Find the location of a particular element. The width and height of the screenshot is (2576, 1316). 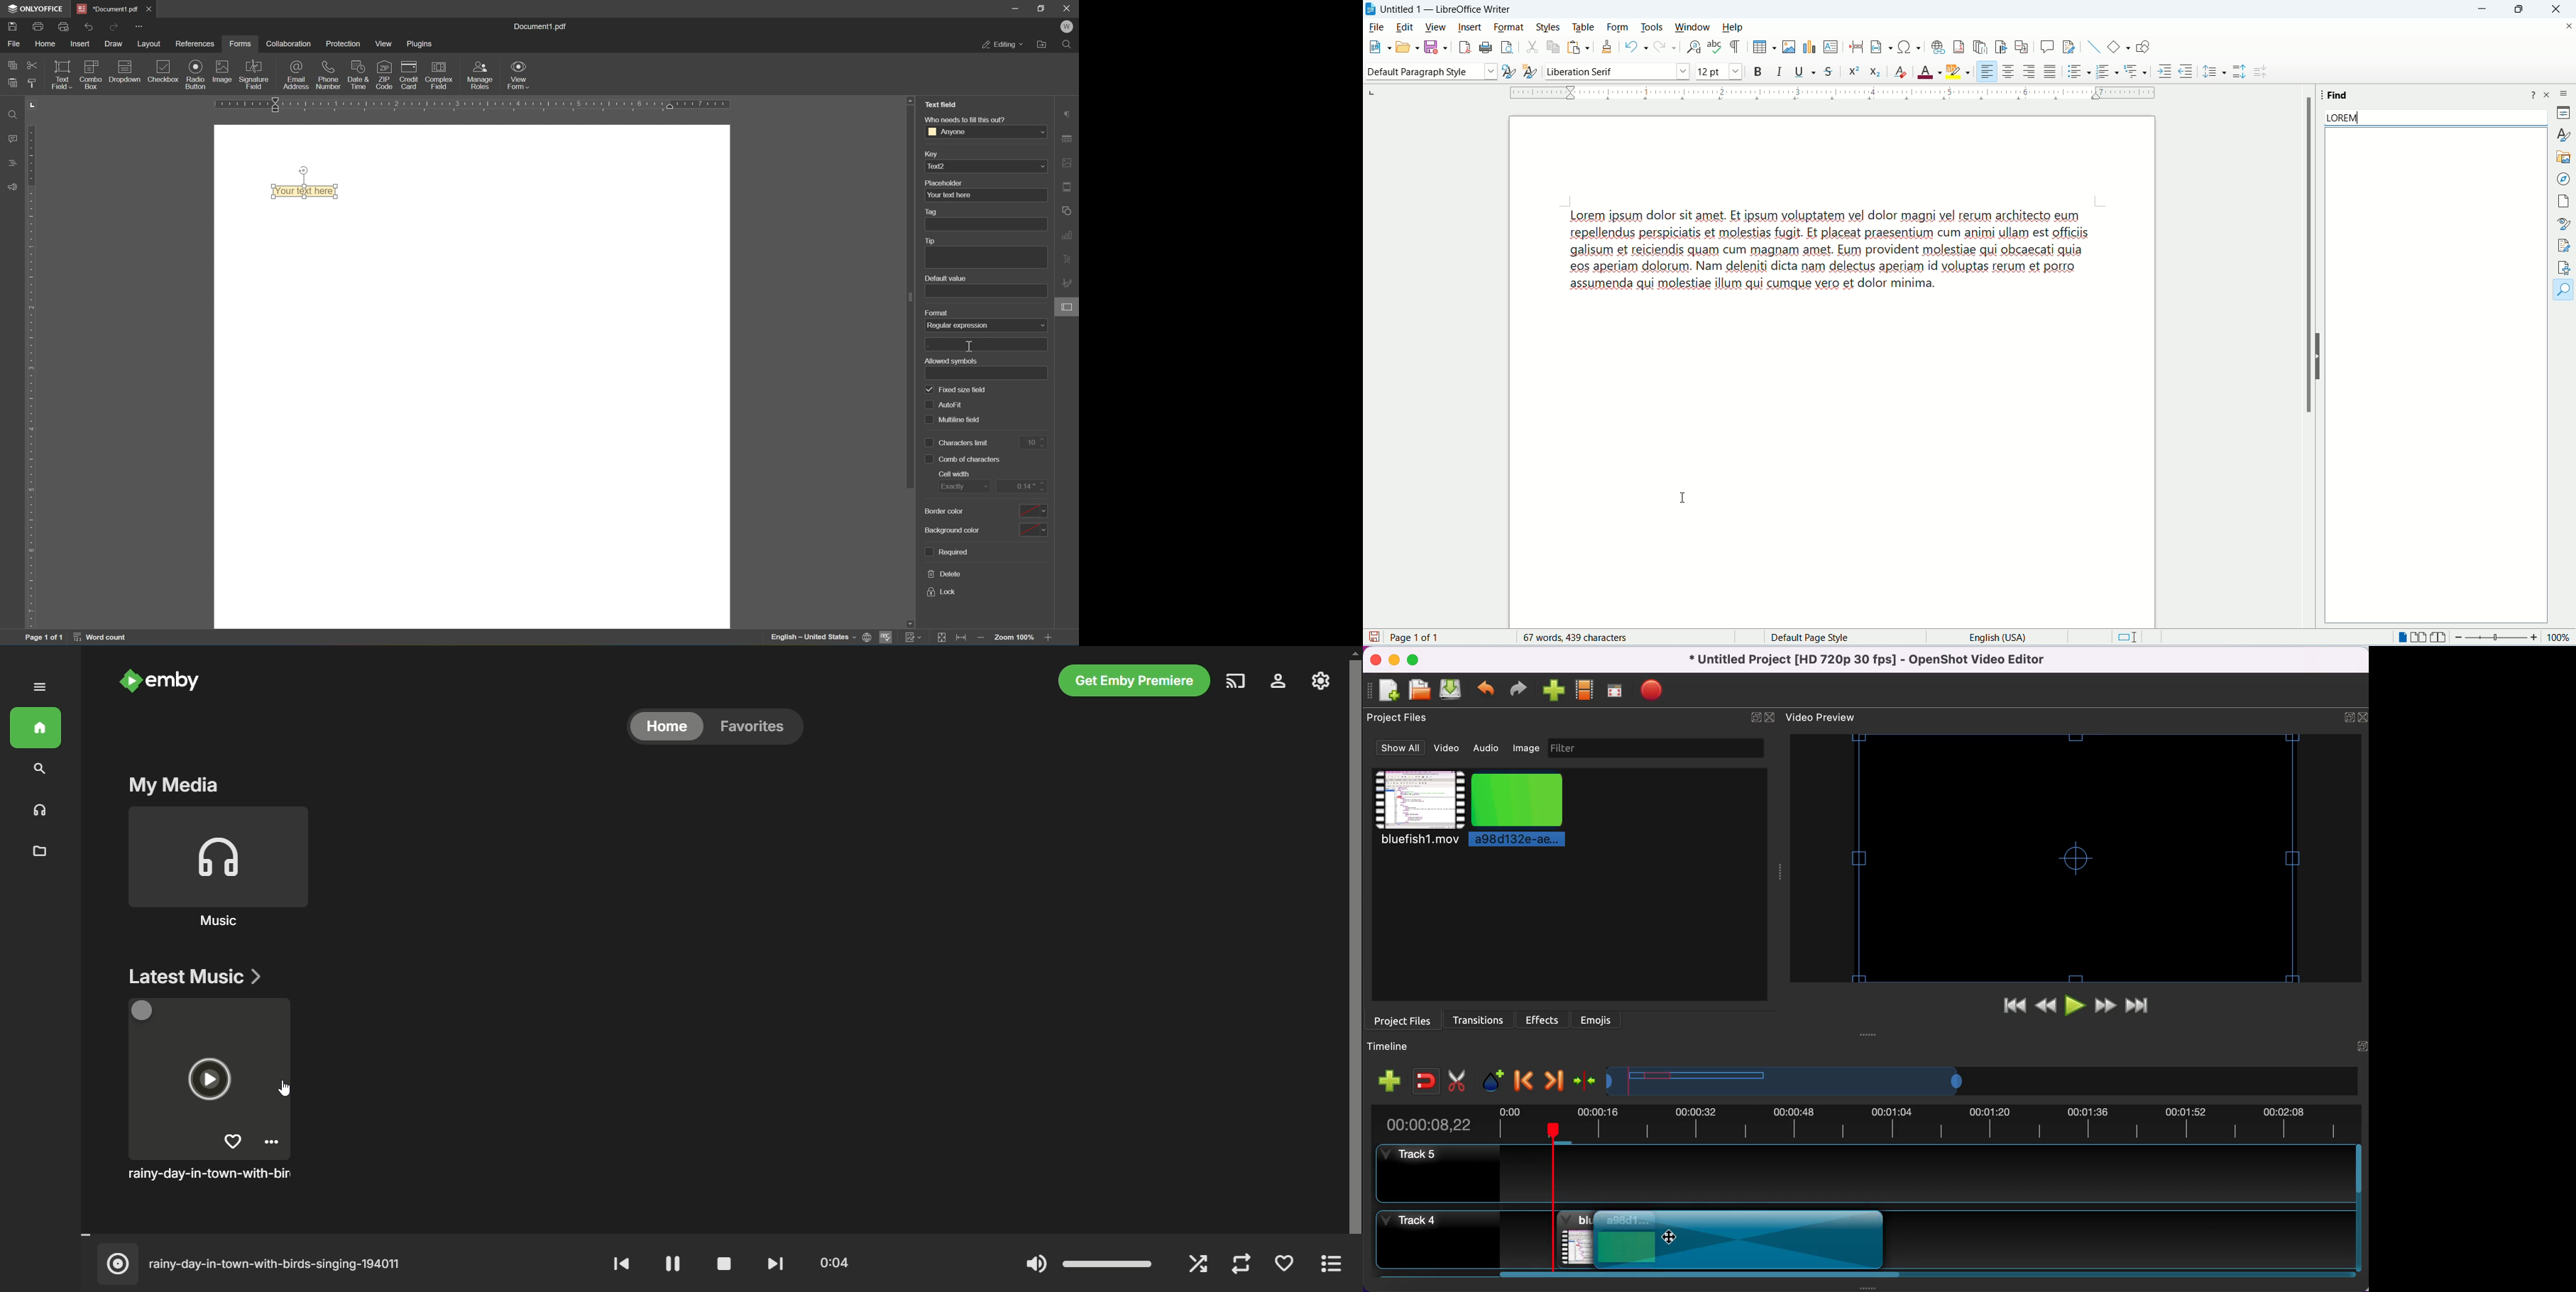

previous marker is located at coordinates (1524, 1079).